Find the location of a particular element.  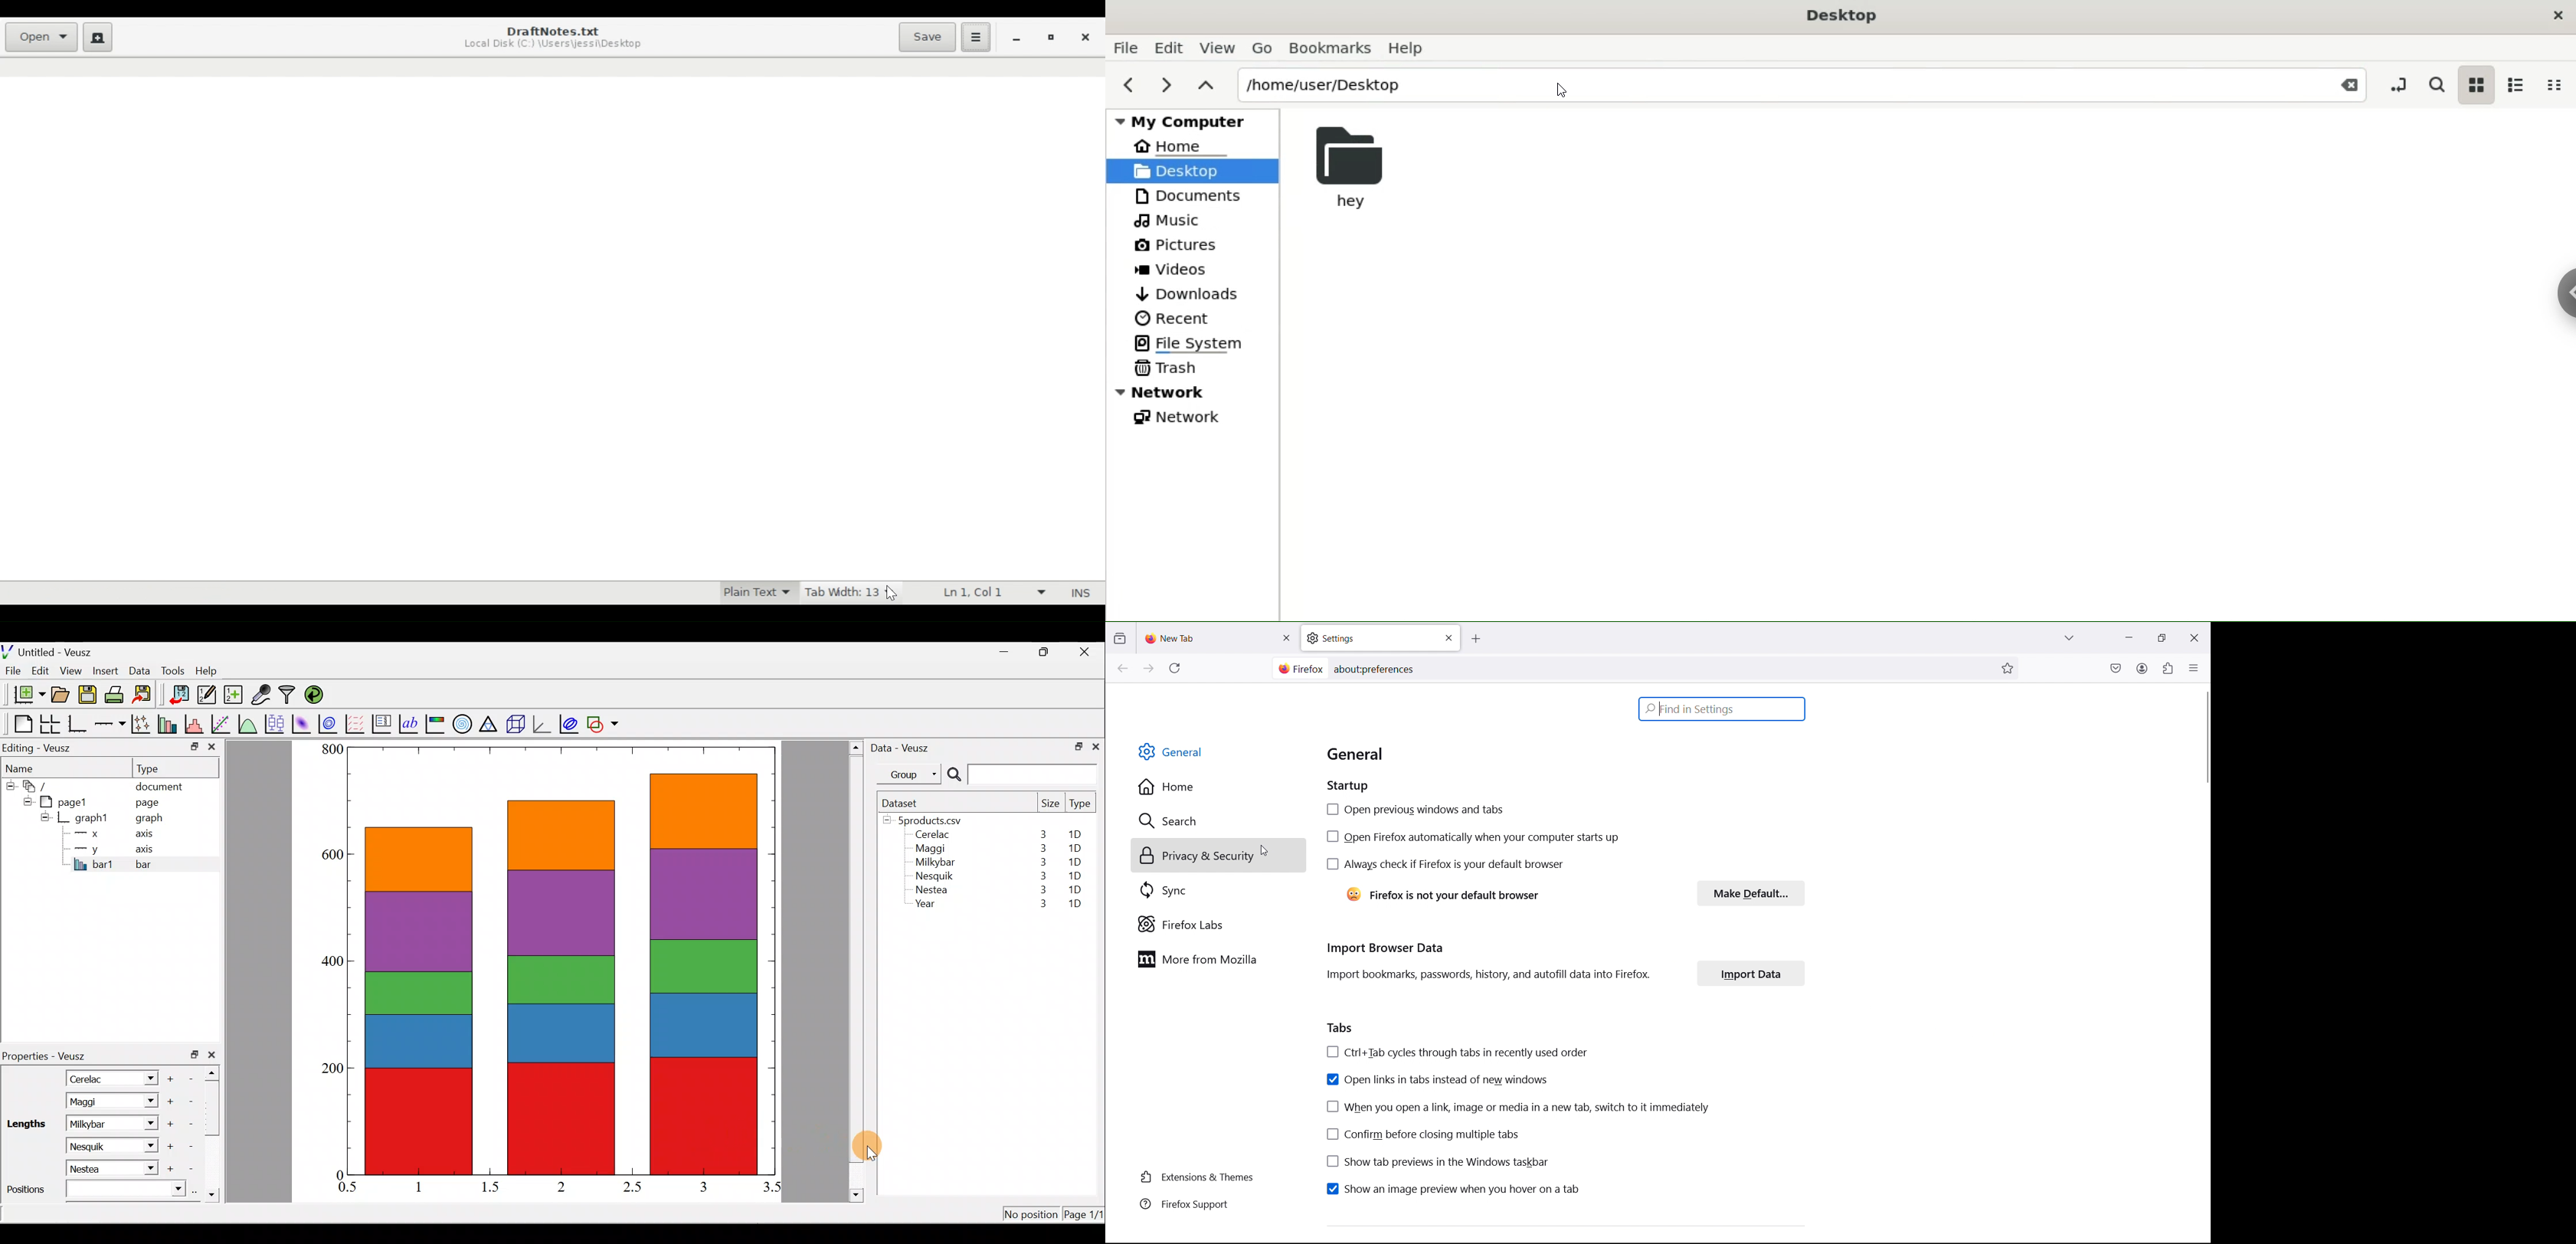

Export to graphics format is located at coordinates (146, 695).